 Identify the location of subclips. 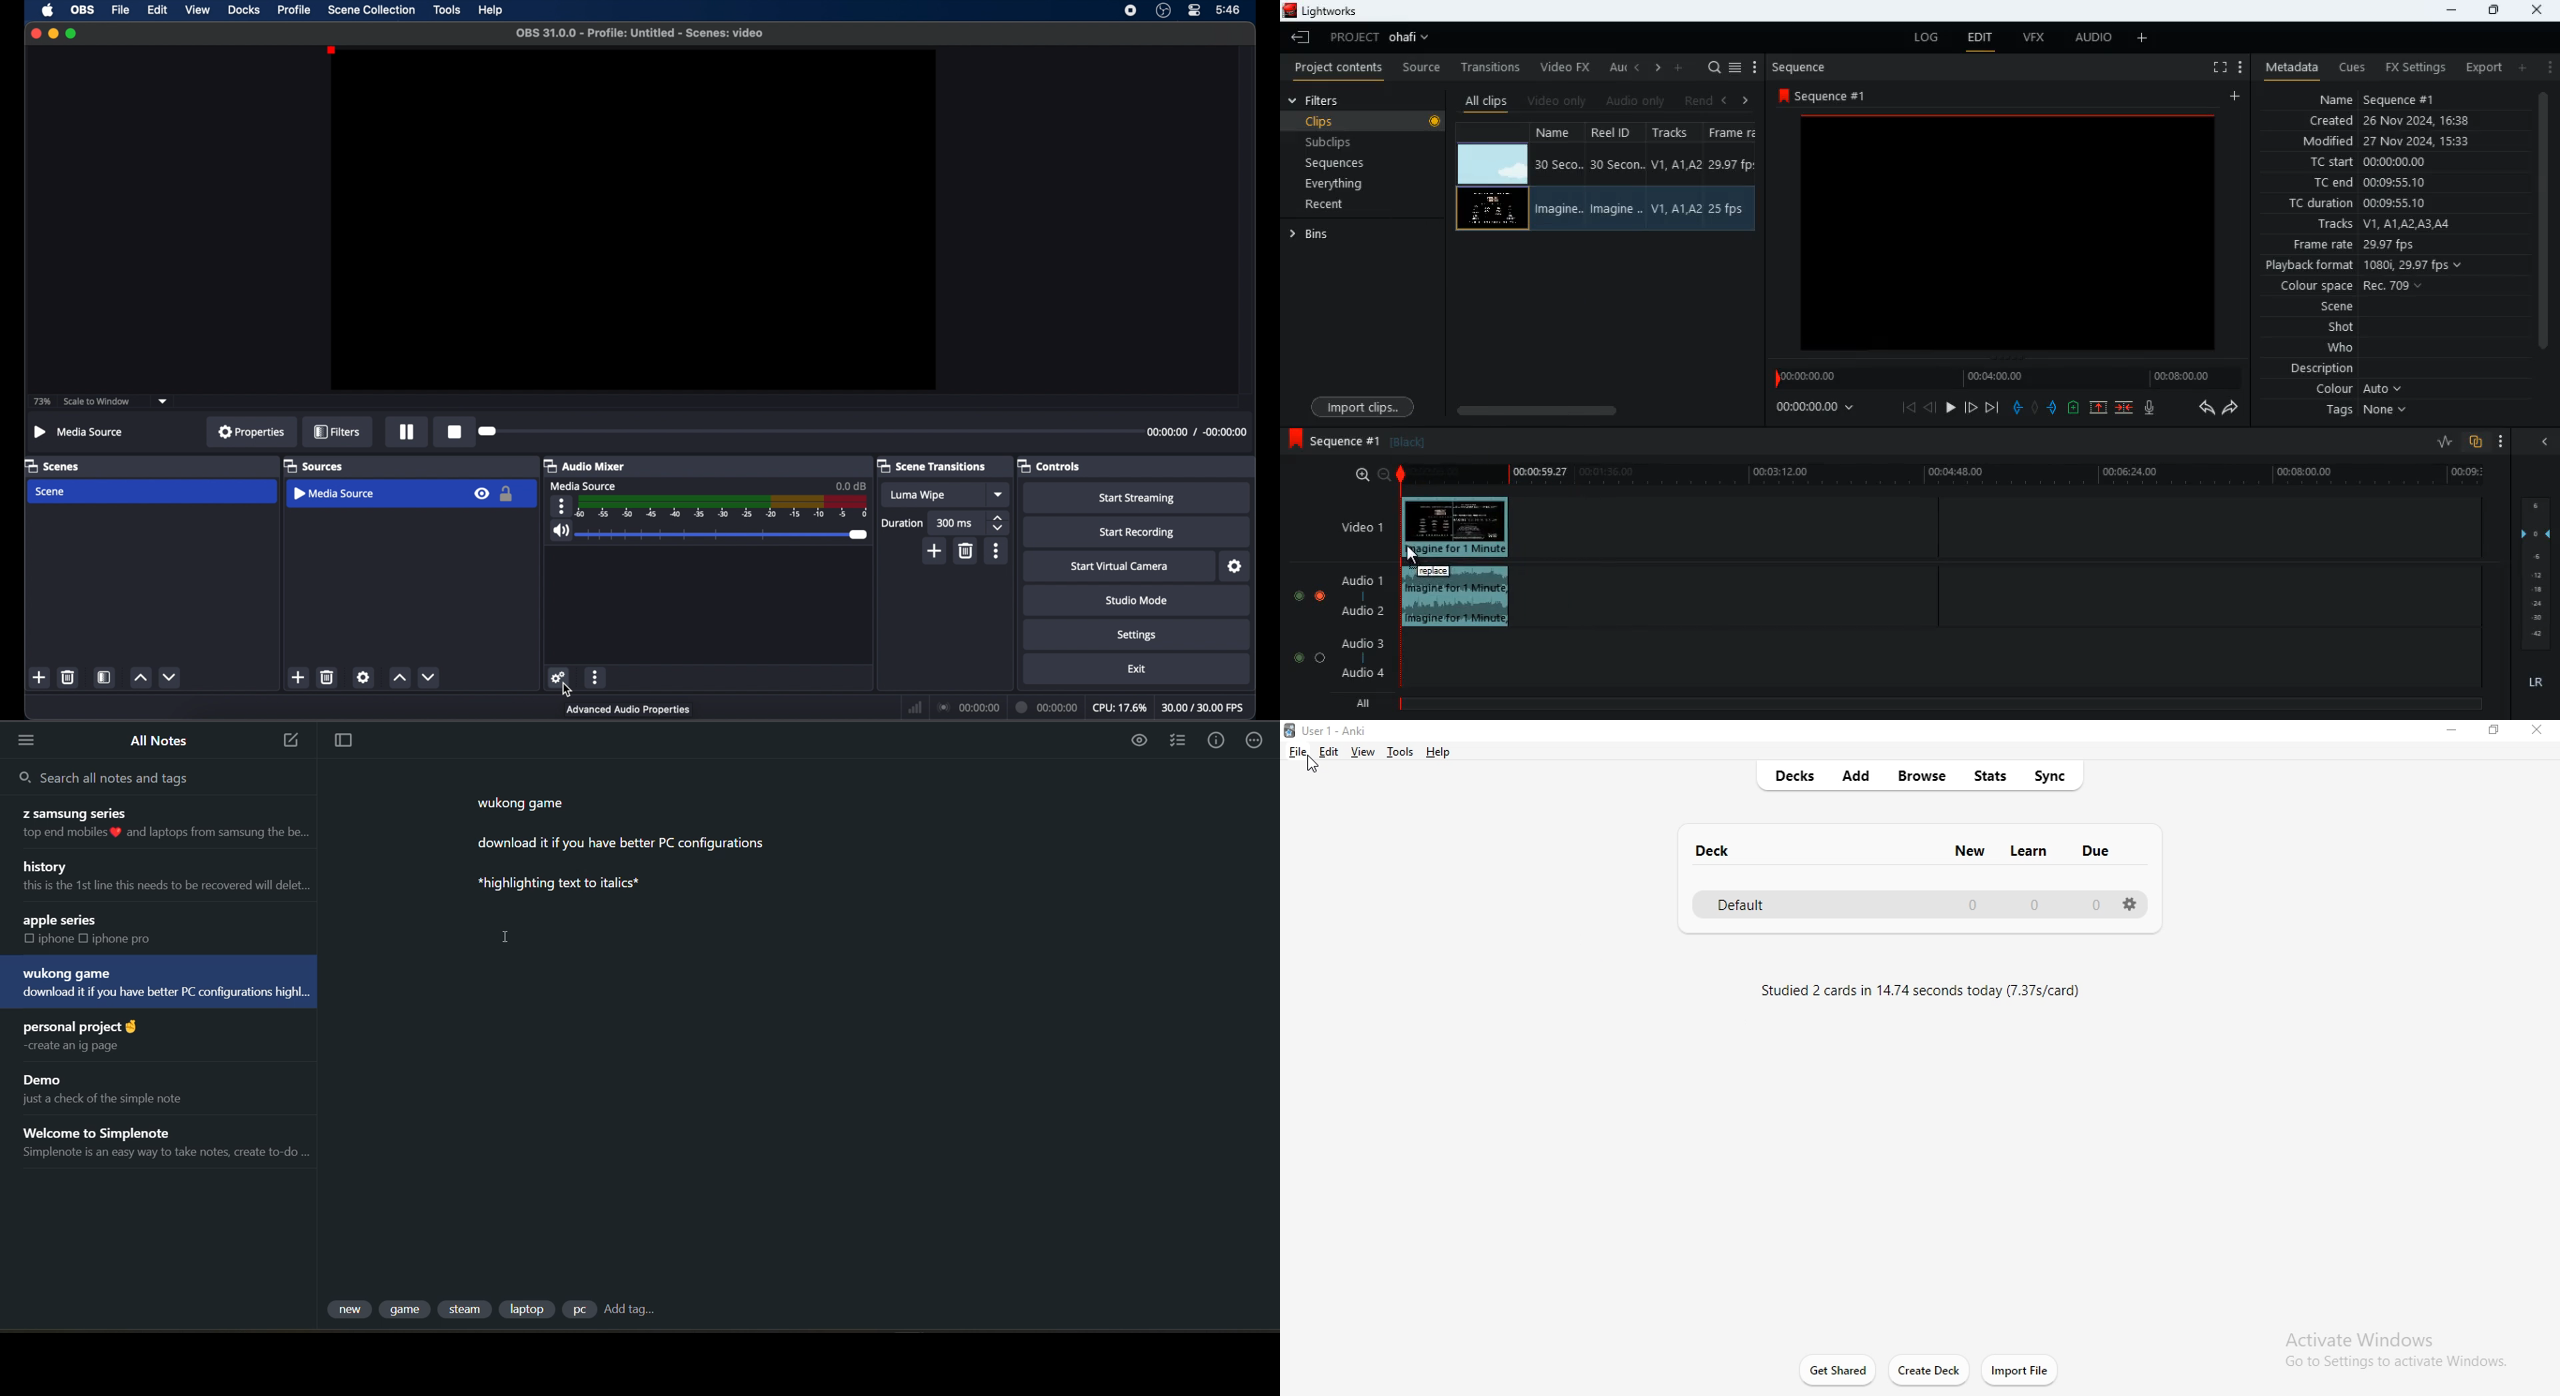
(1356, 142).